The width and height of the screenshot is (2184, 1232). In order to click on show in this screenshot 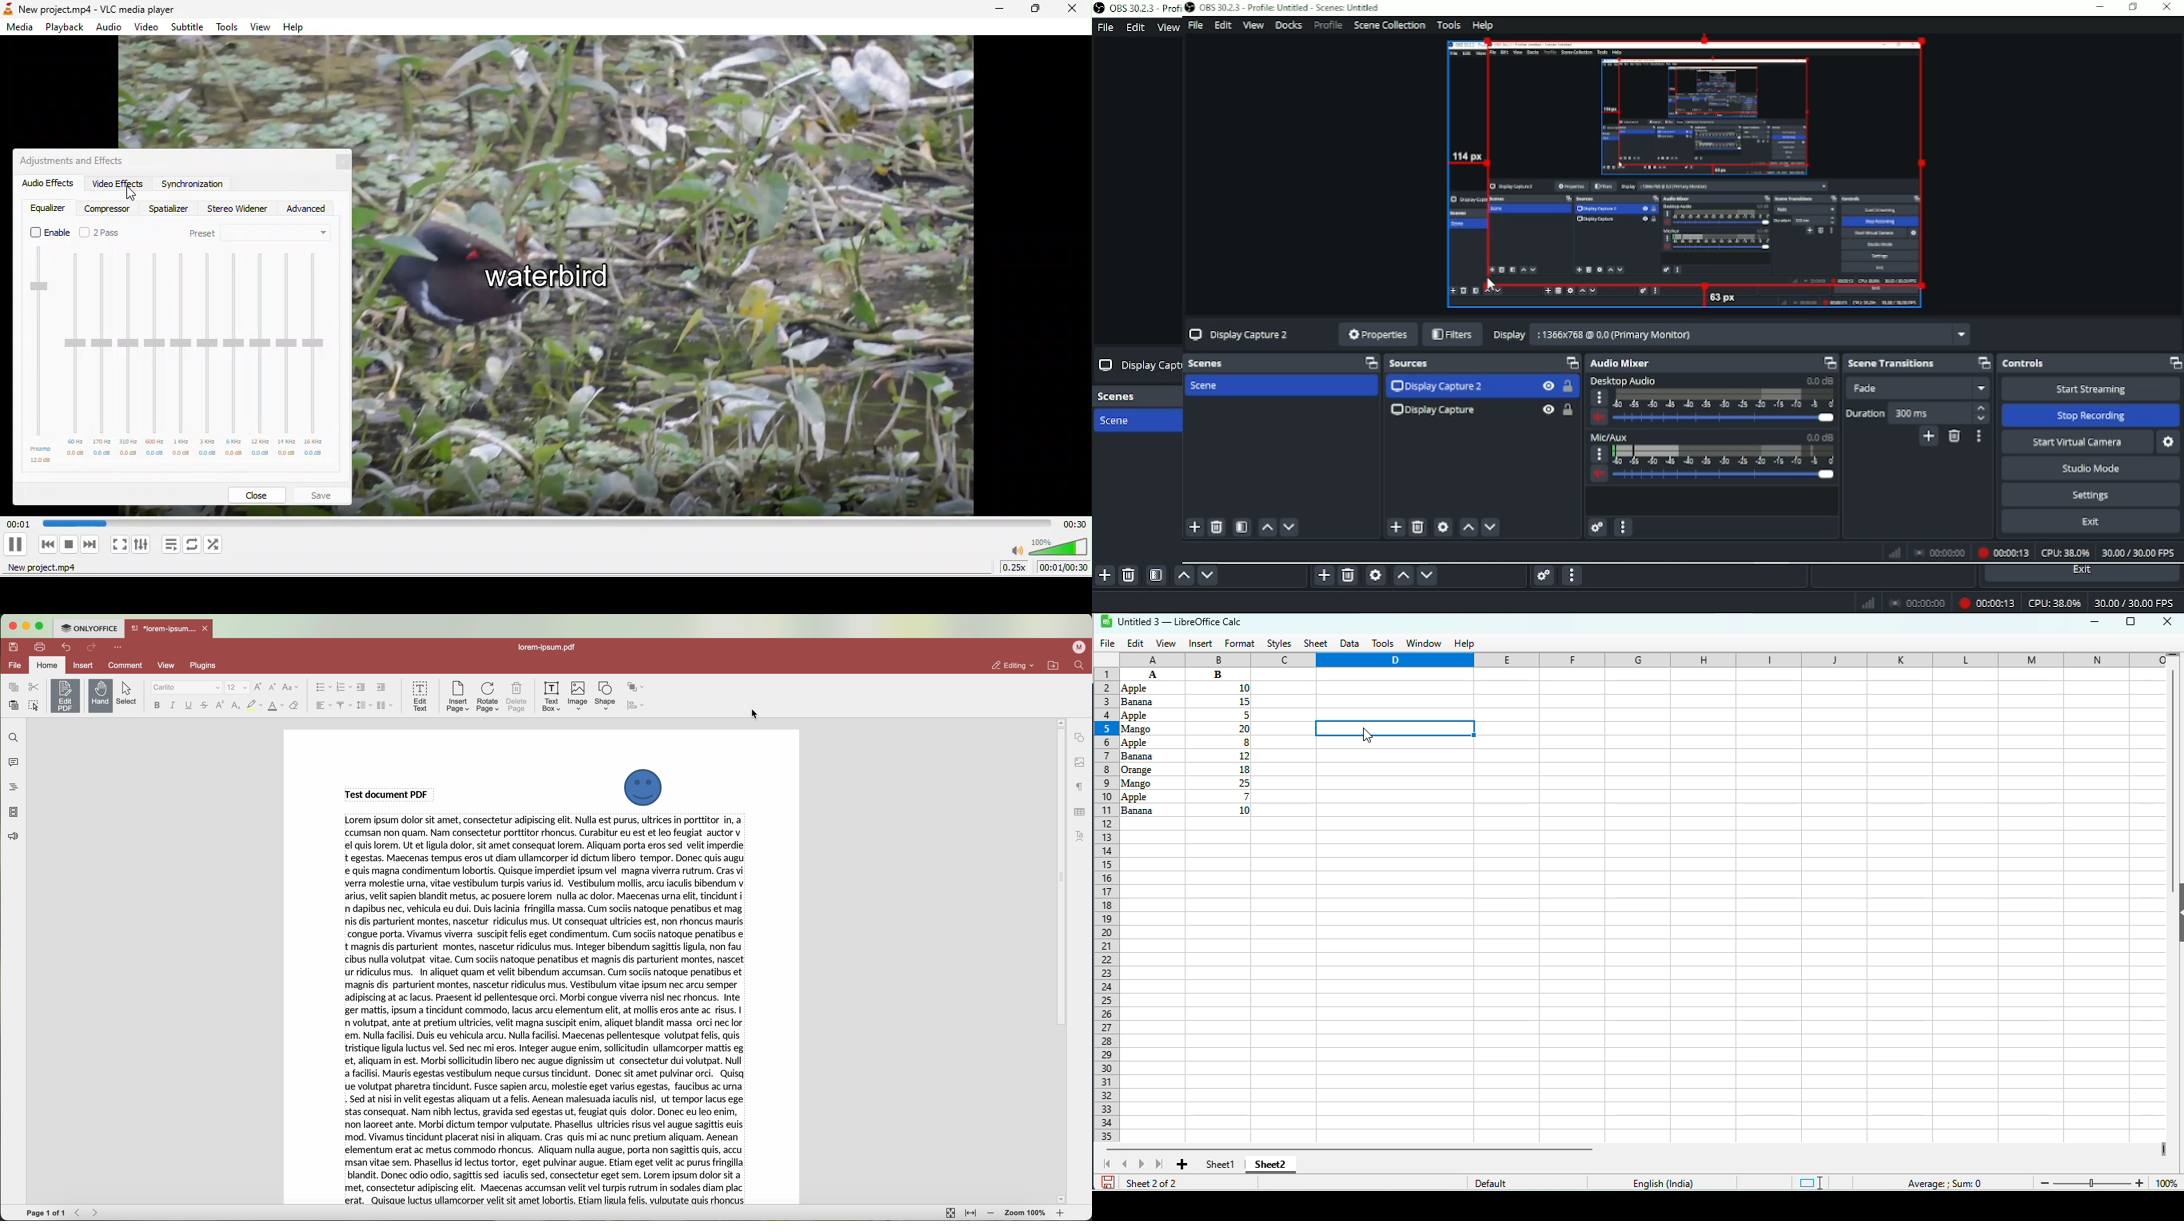, I will do `click(2177, 913)`.